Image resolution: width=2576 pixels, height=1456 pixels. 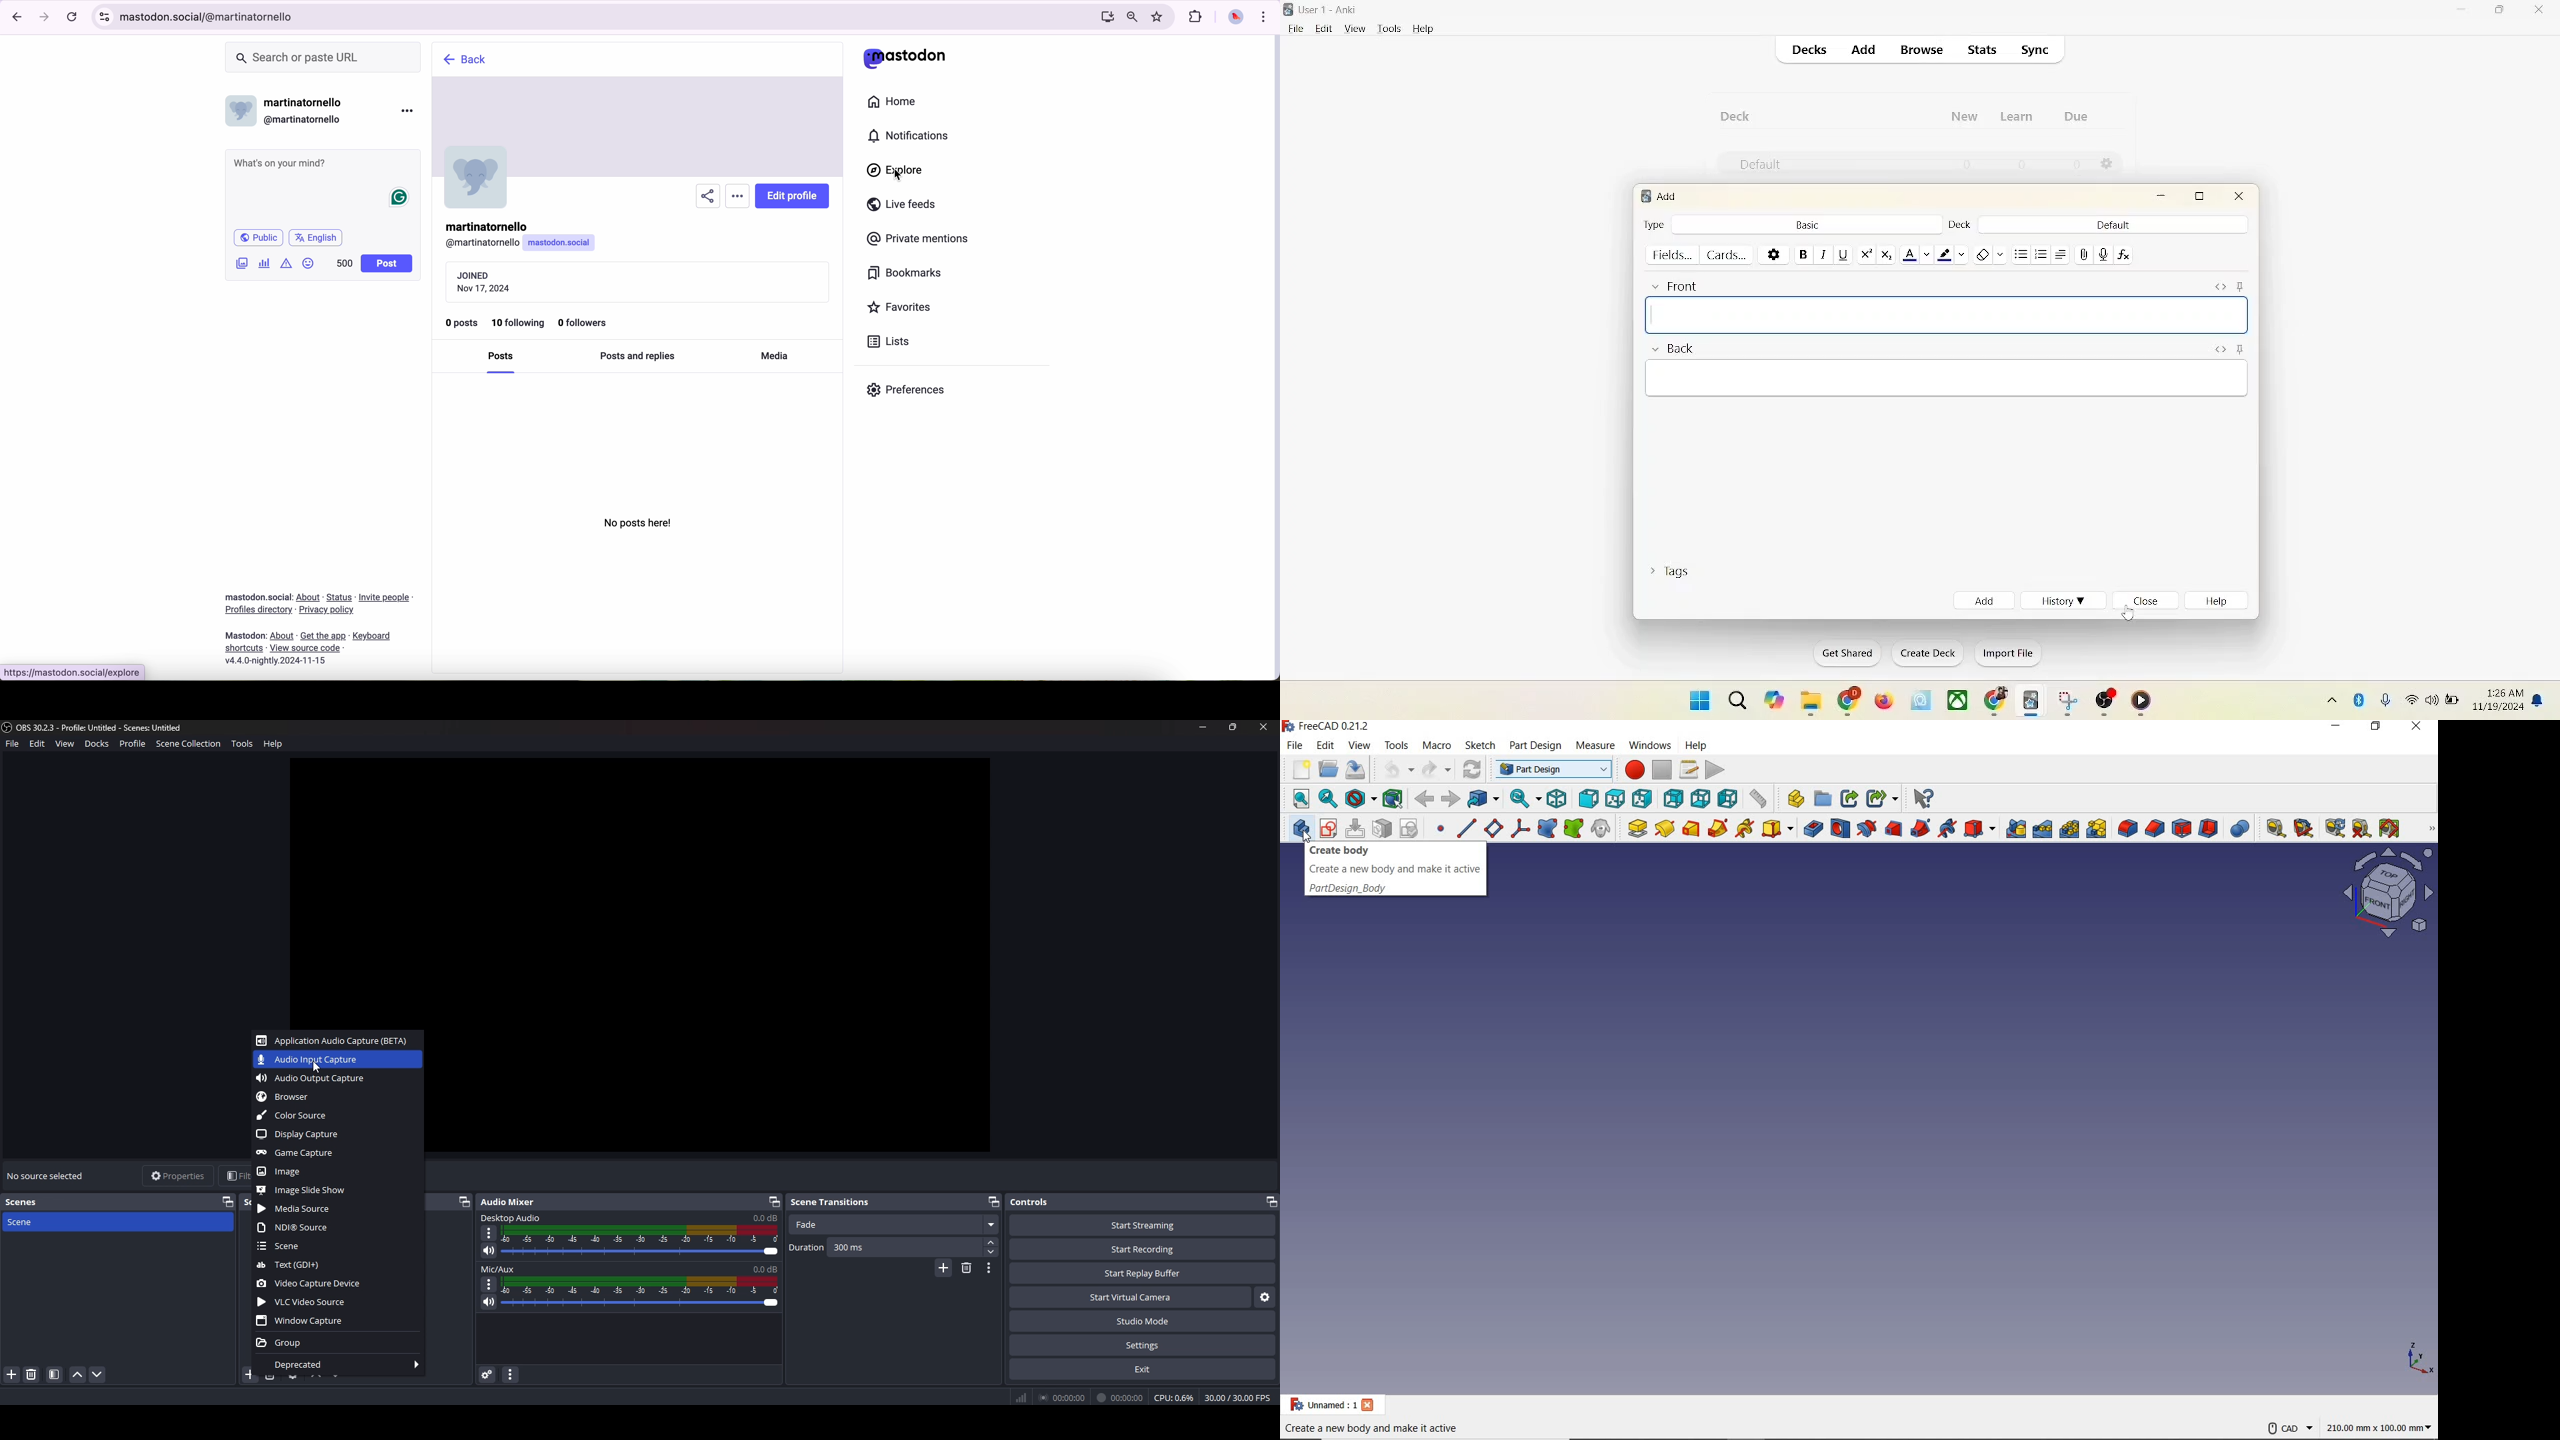 I want to click on wifi, so click(x=2410, y=699).